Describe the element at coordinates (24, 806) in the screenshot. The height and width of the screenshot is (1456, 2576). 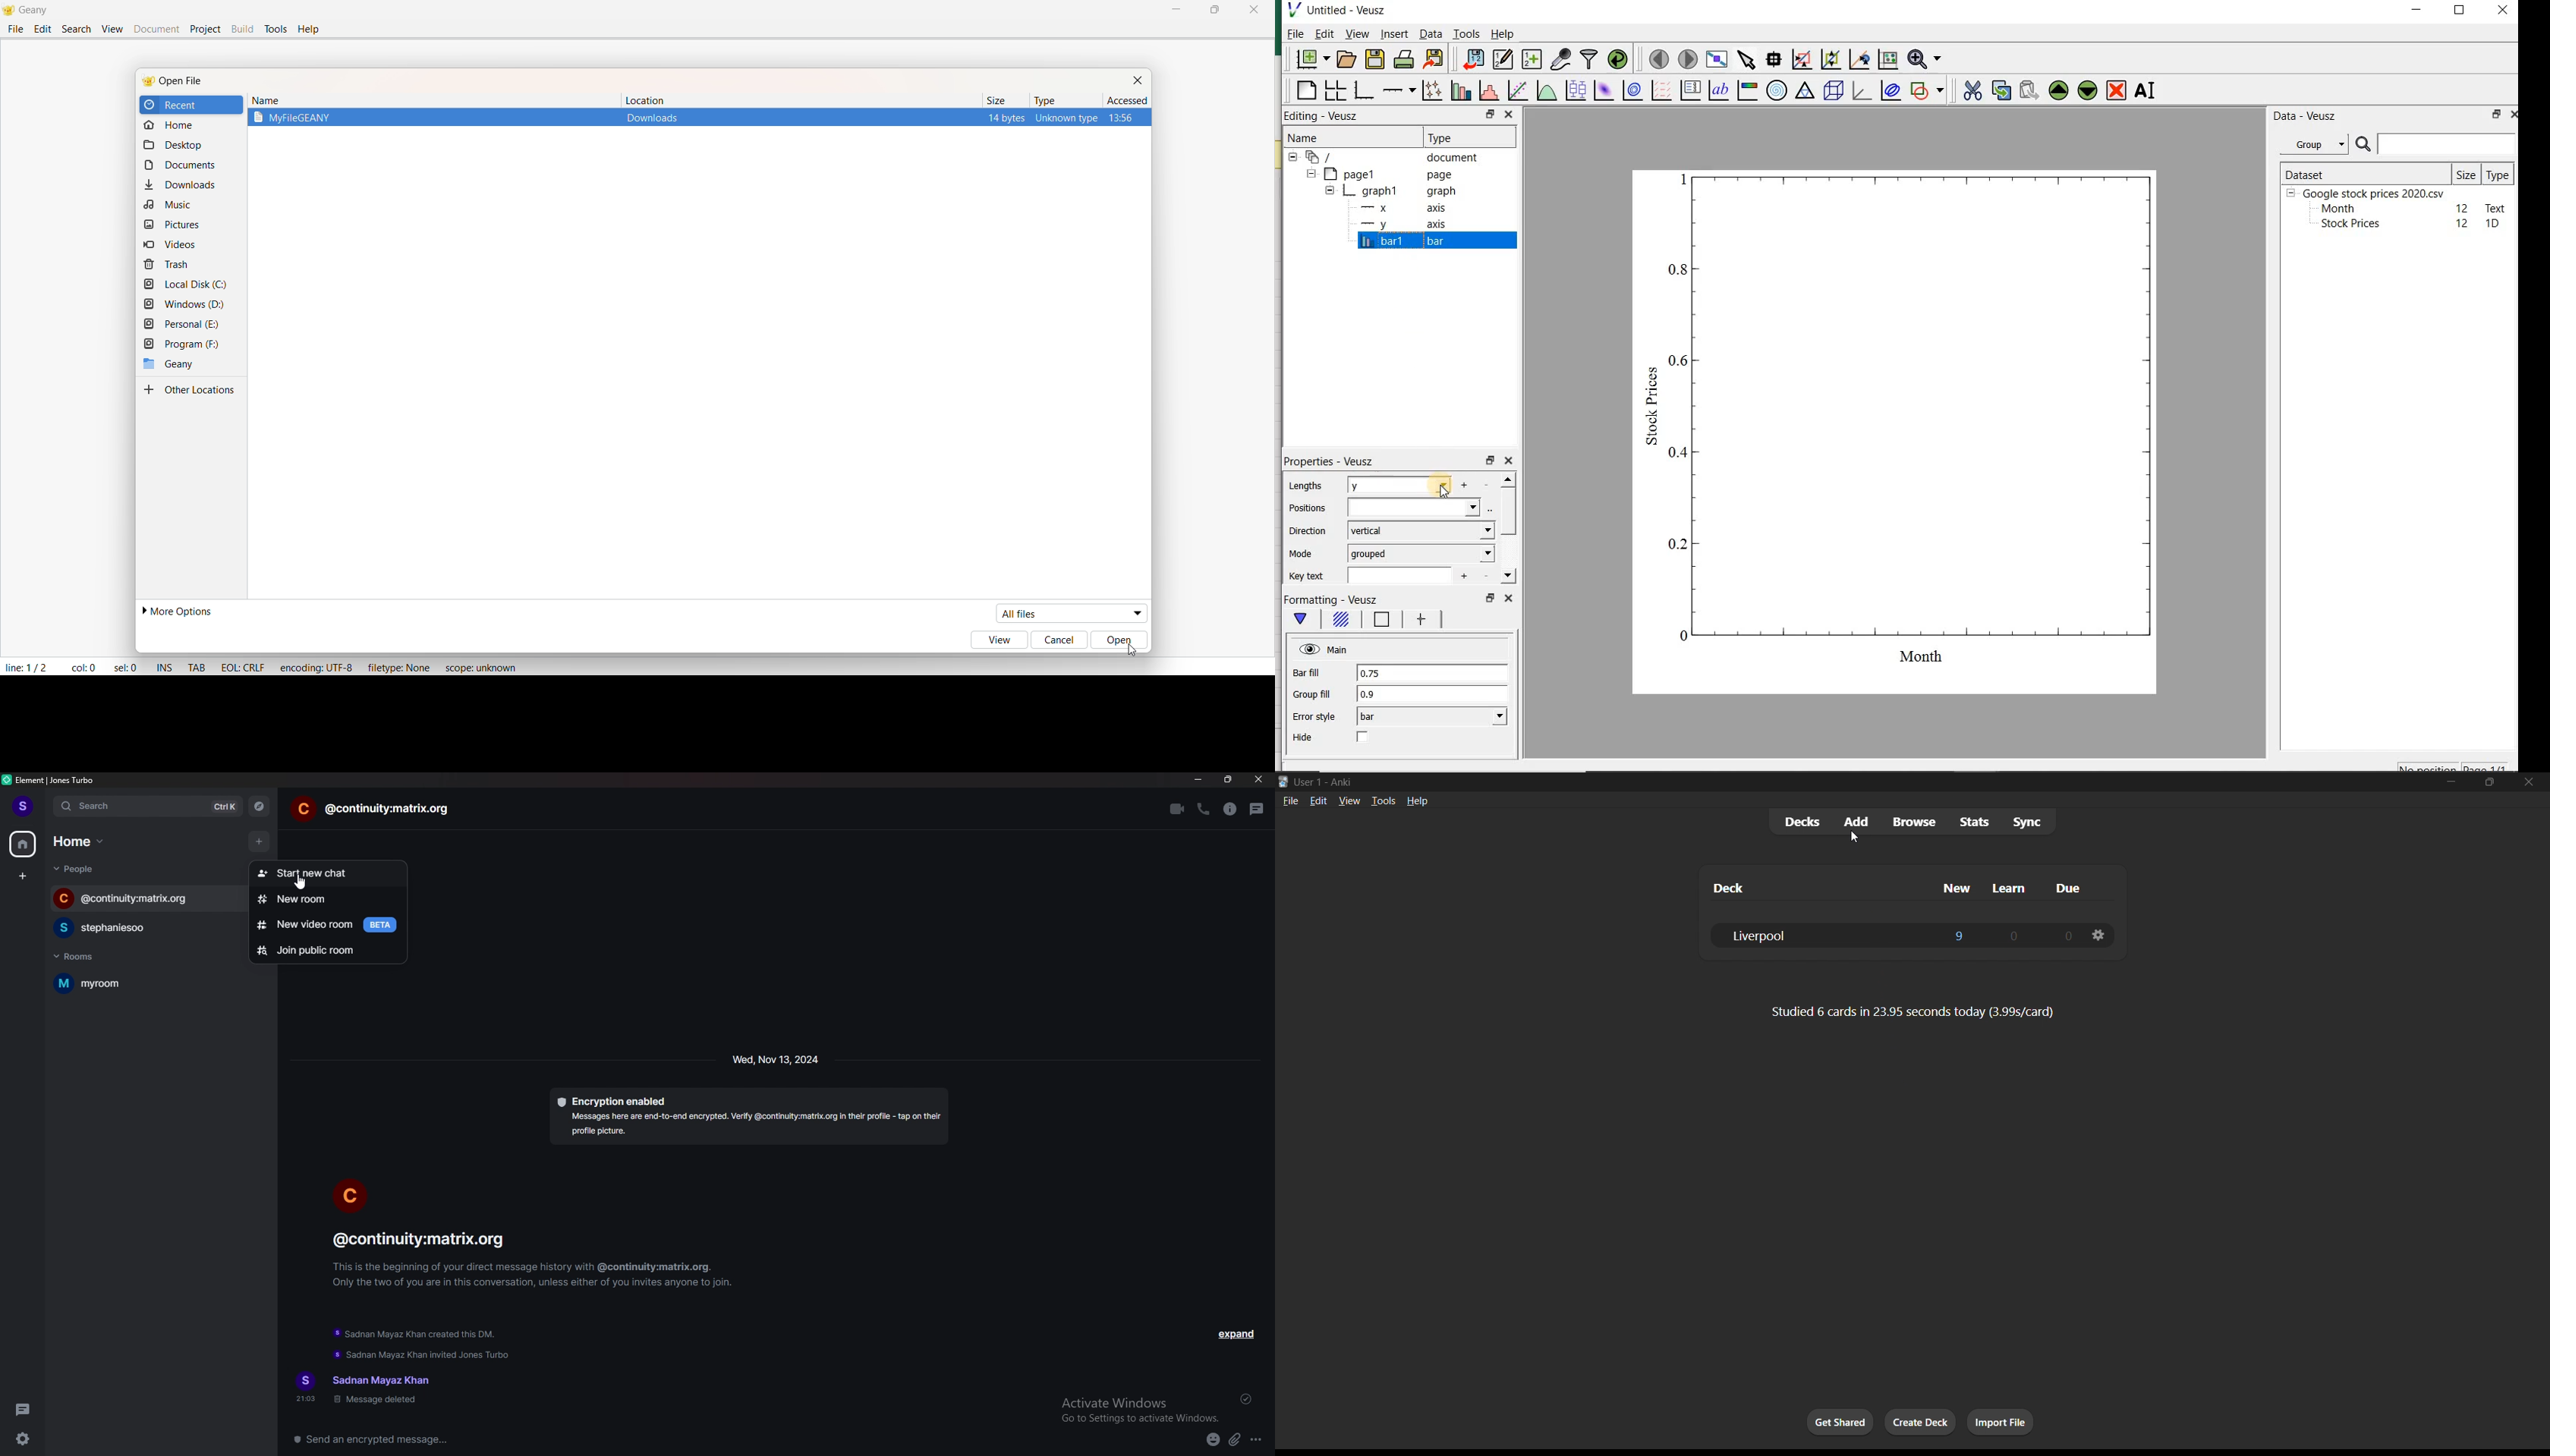
I see `profile` at that location.